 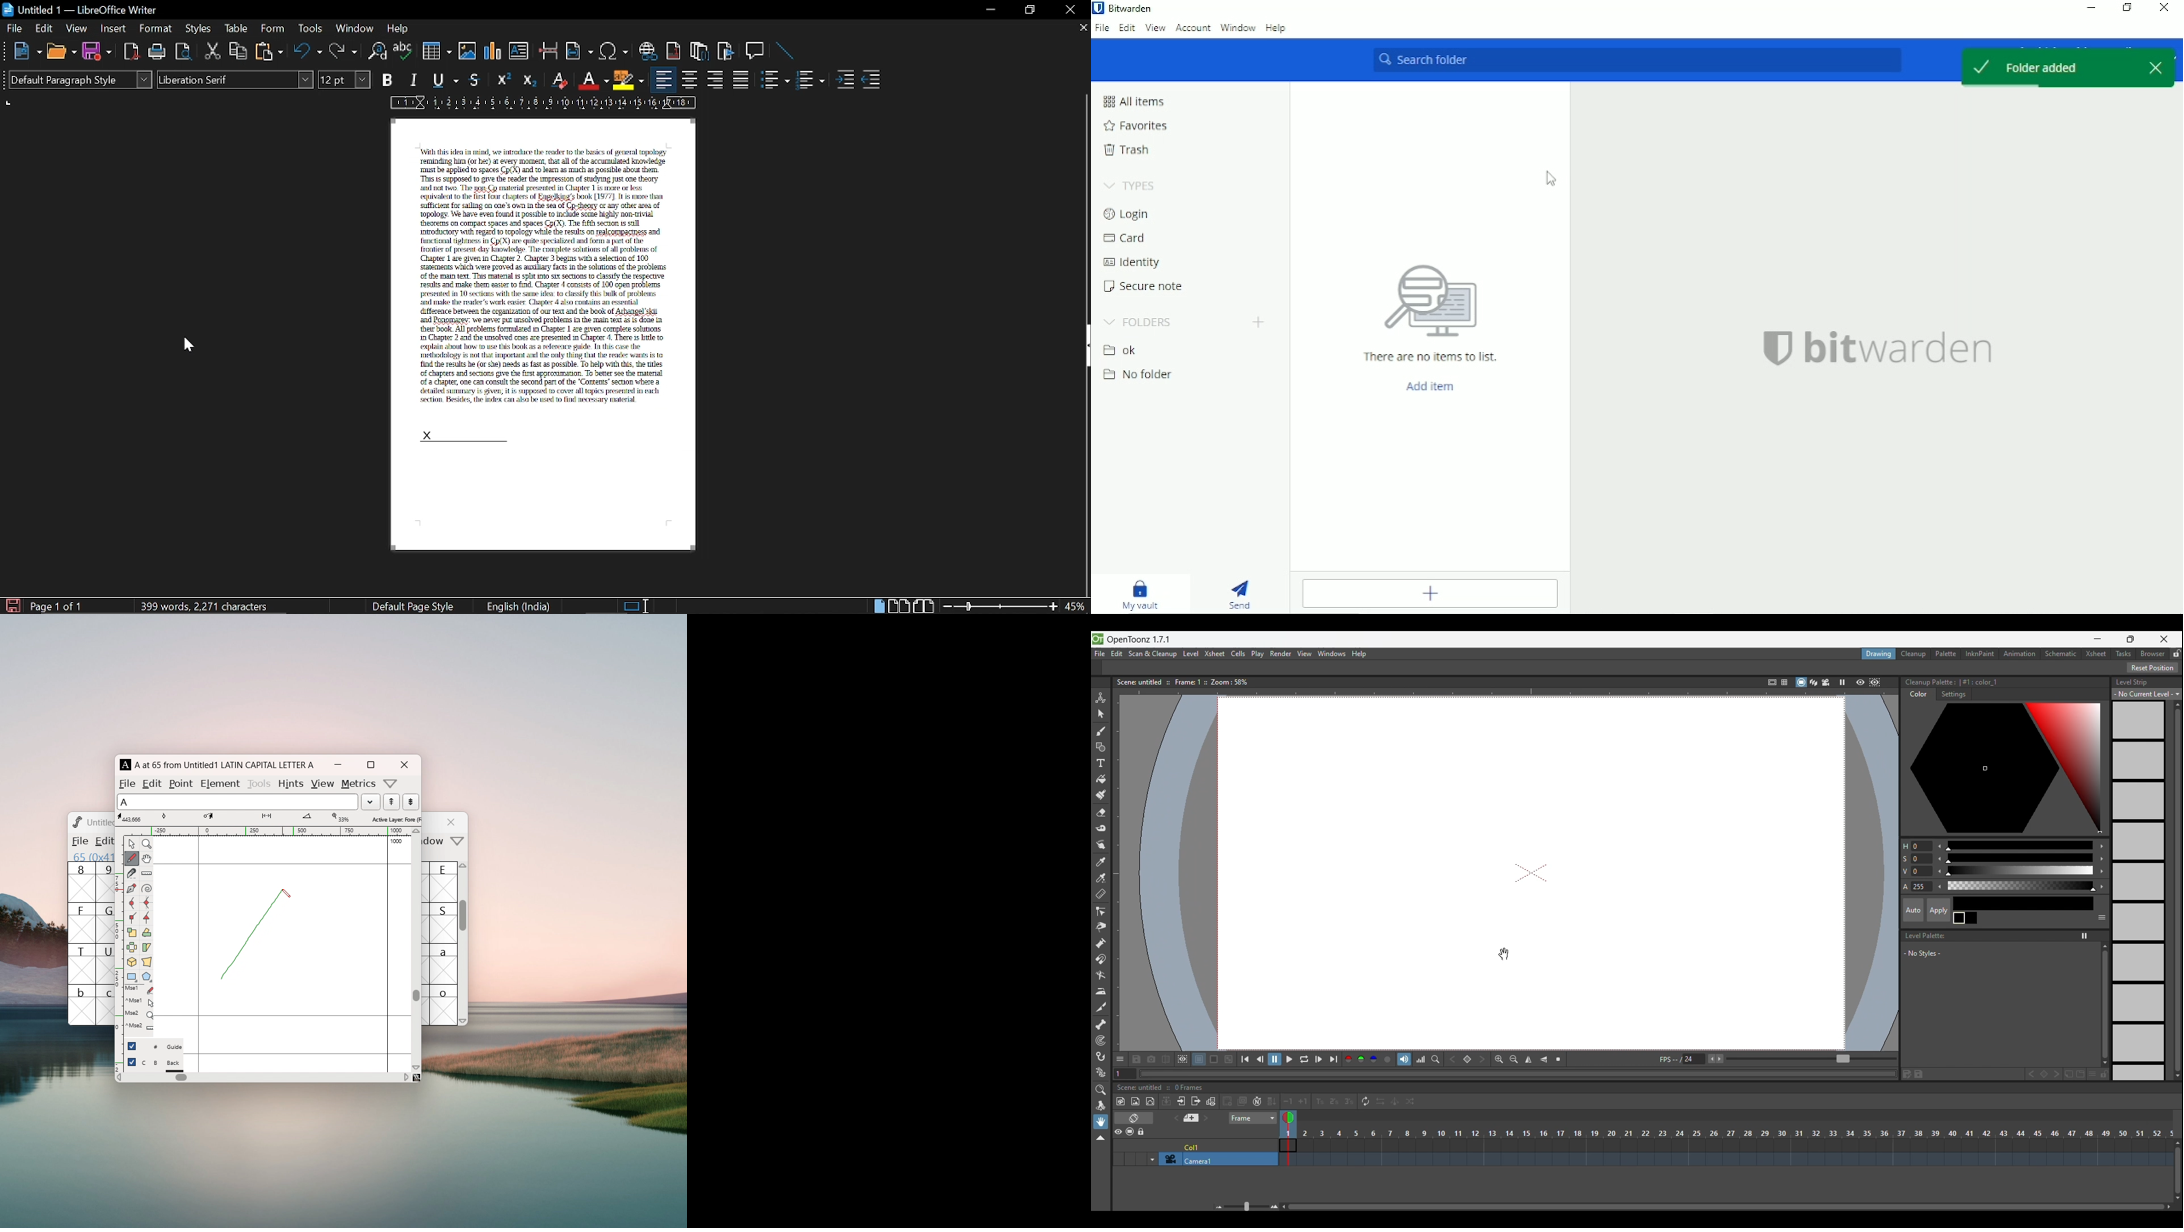 I want to click on print, so click(x=158, y=51).